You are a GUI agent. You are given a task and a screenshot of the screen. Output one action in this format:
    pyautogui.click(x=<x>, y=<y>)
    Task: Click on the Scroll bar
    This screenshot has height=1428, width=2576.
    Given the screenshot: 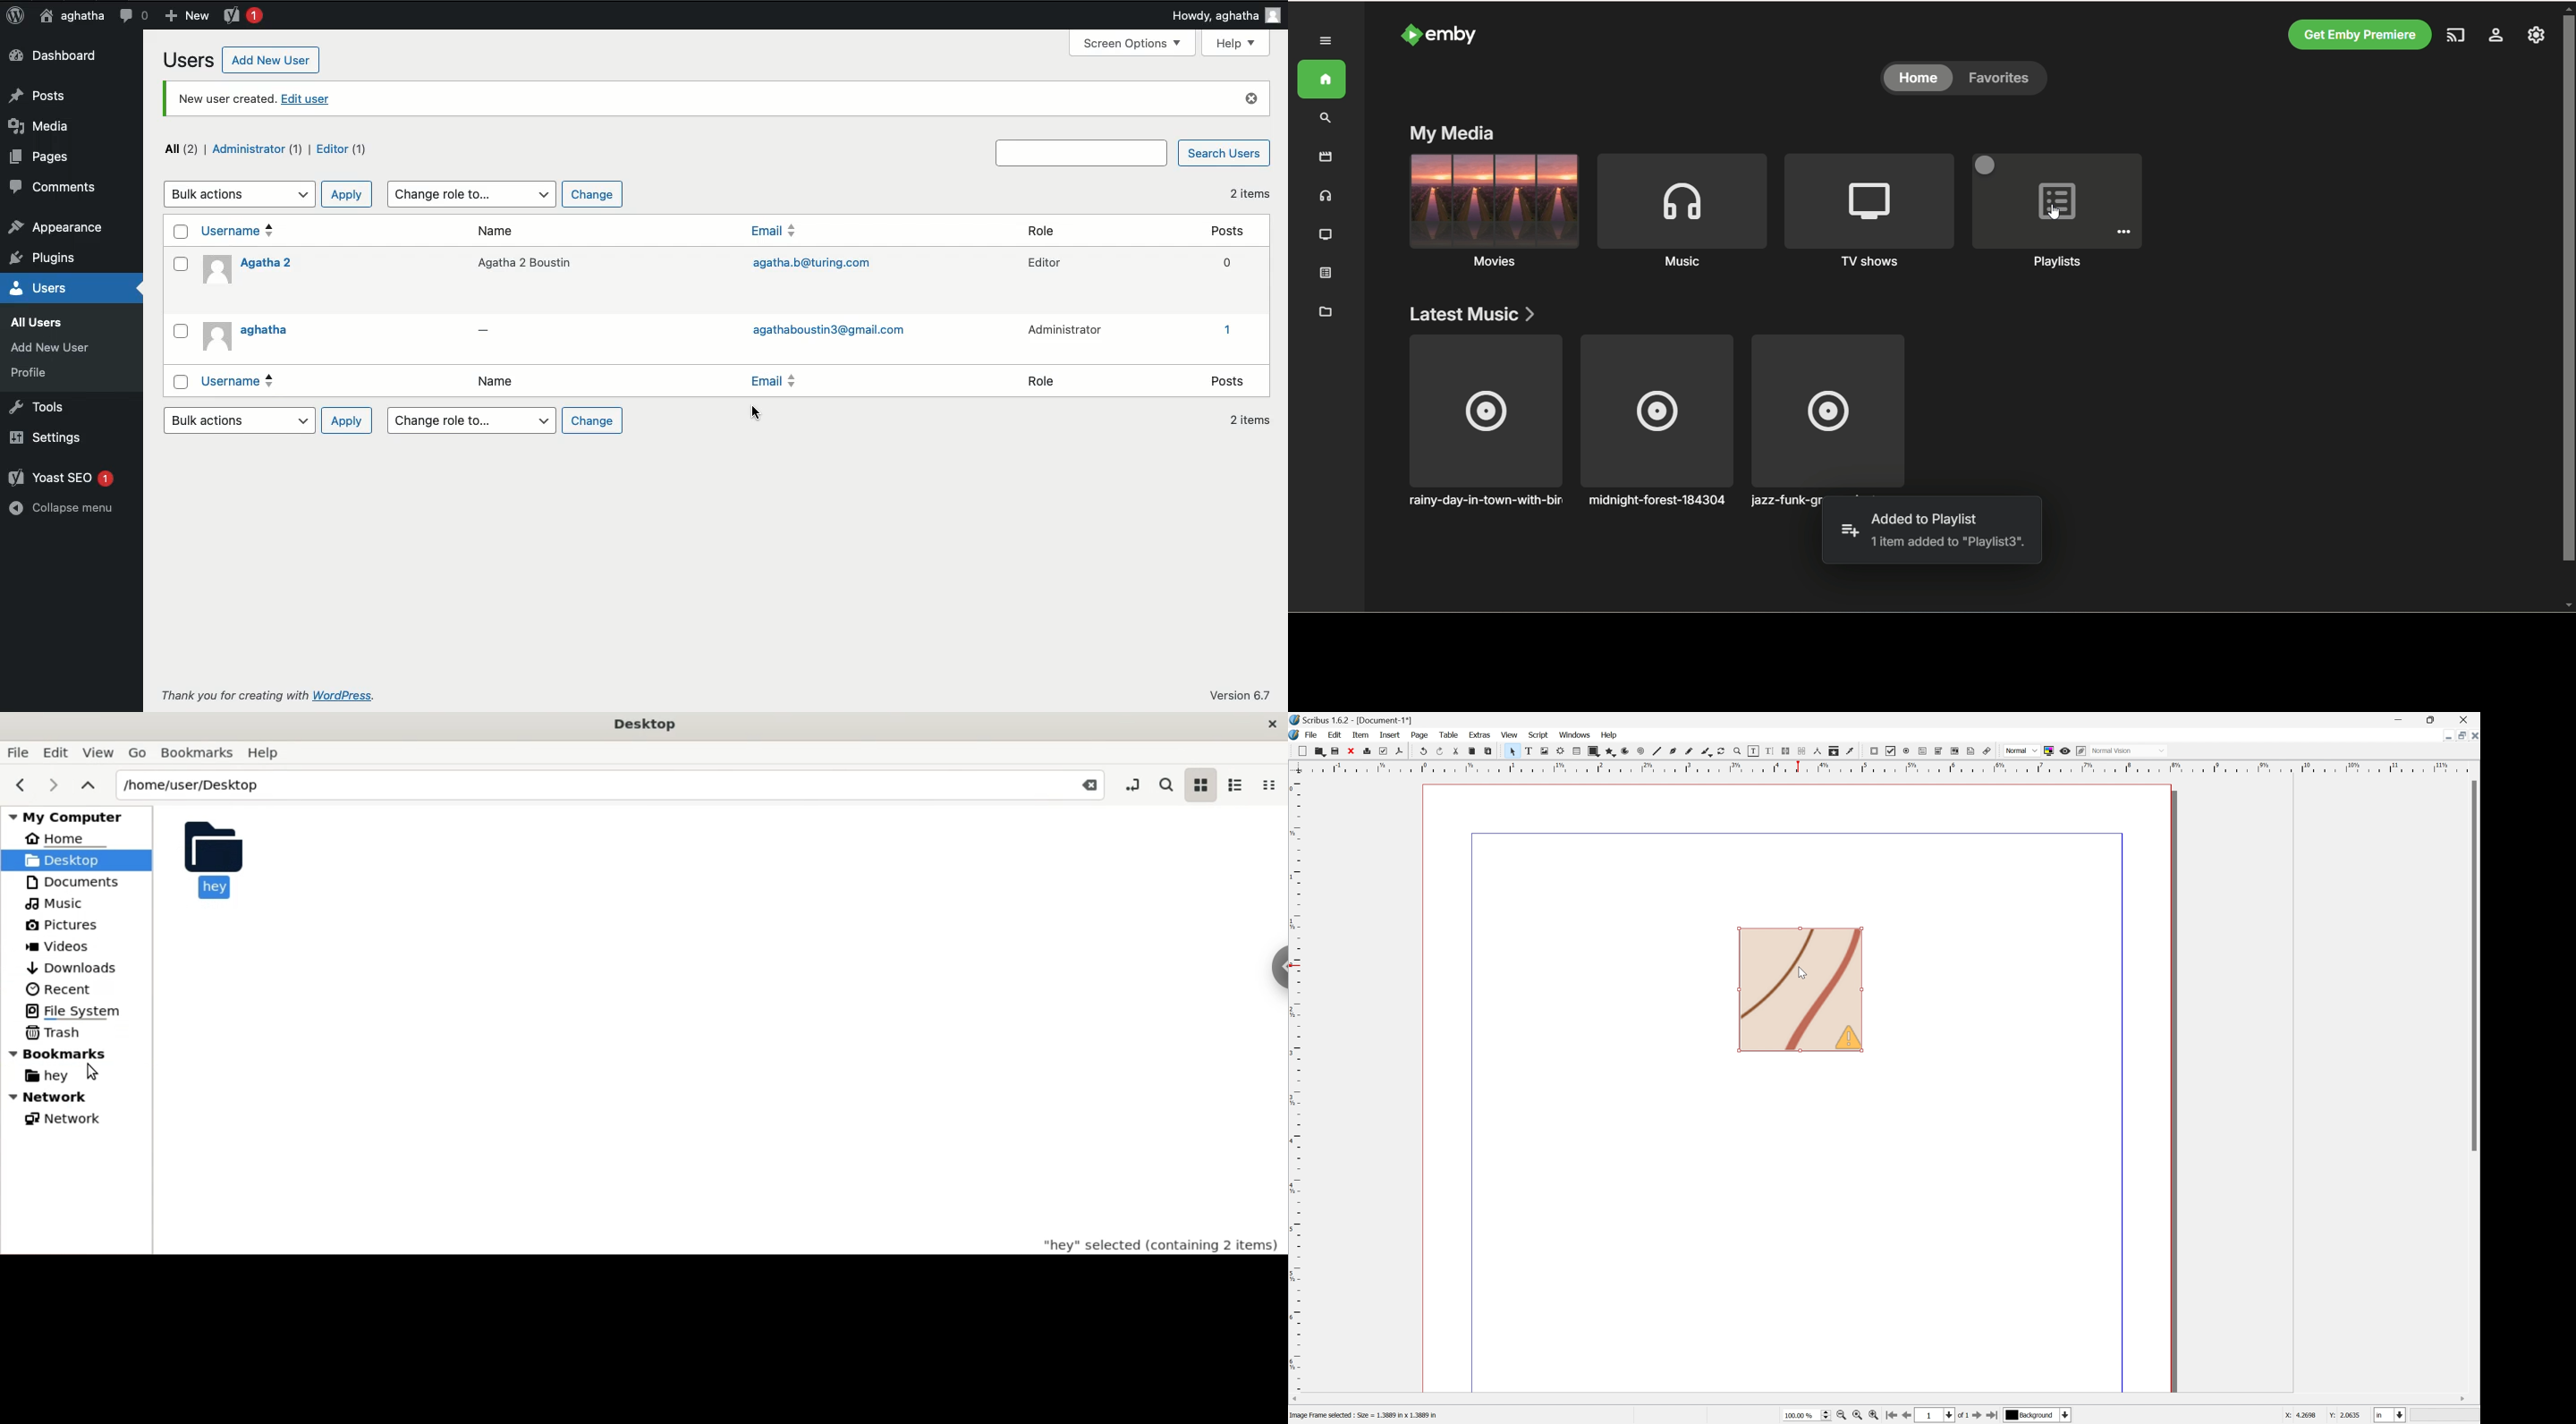 What is the action you would take?
    pyautogui.click(x=2473, y=965)
    